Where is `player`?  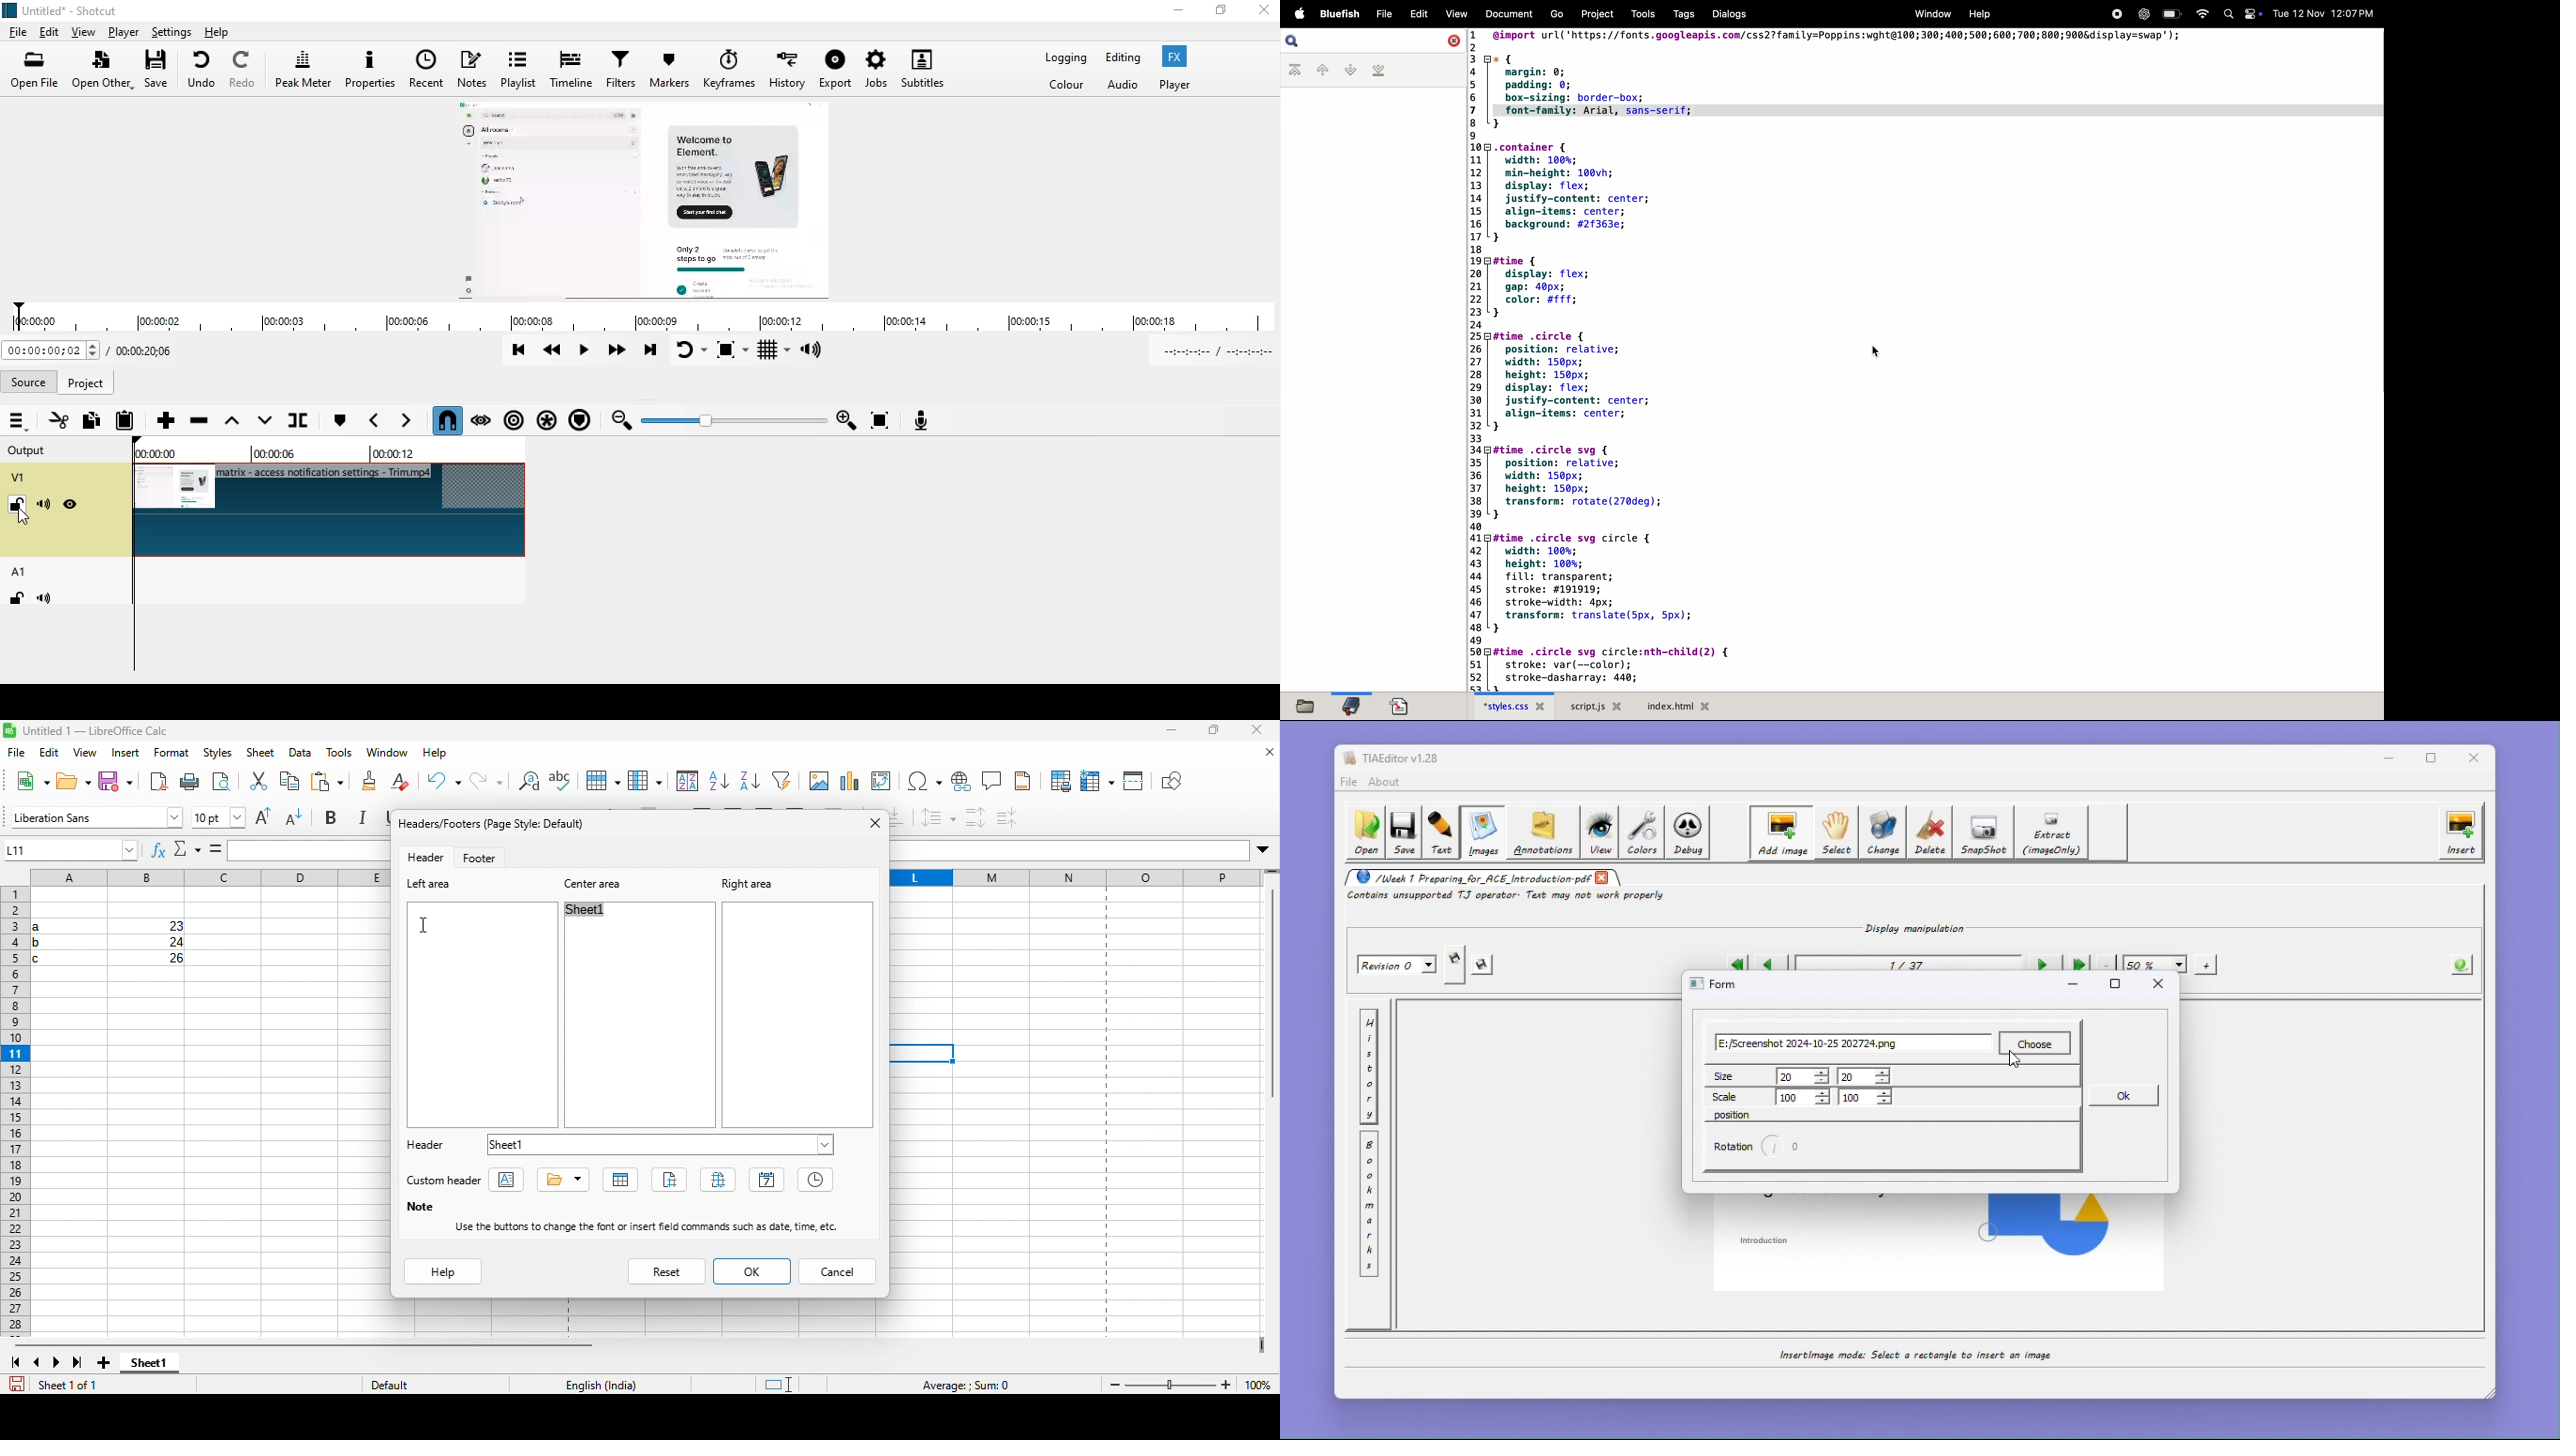 player is located at coordinates (1183, 85).